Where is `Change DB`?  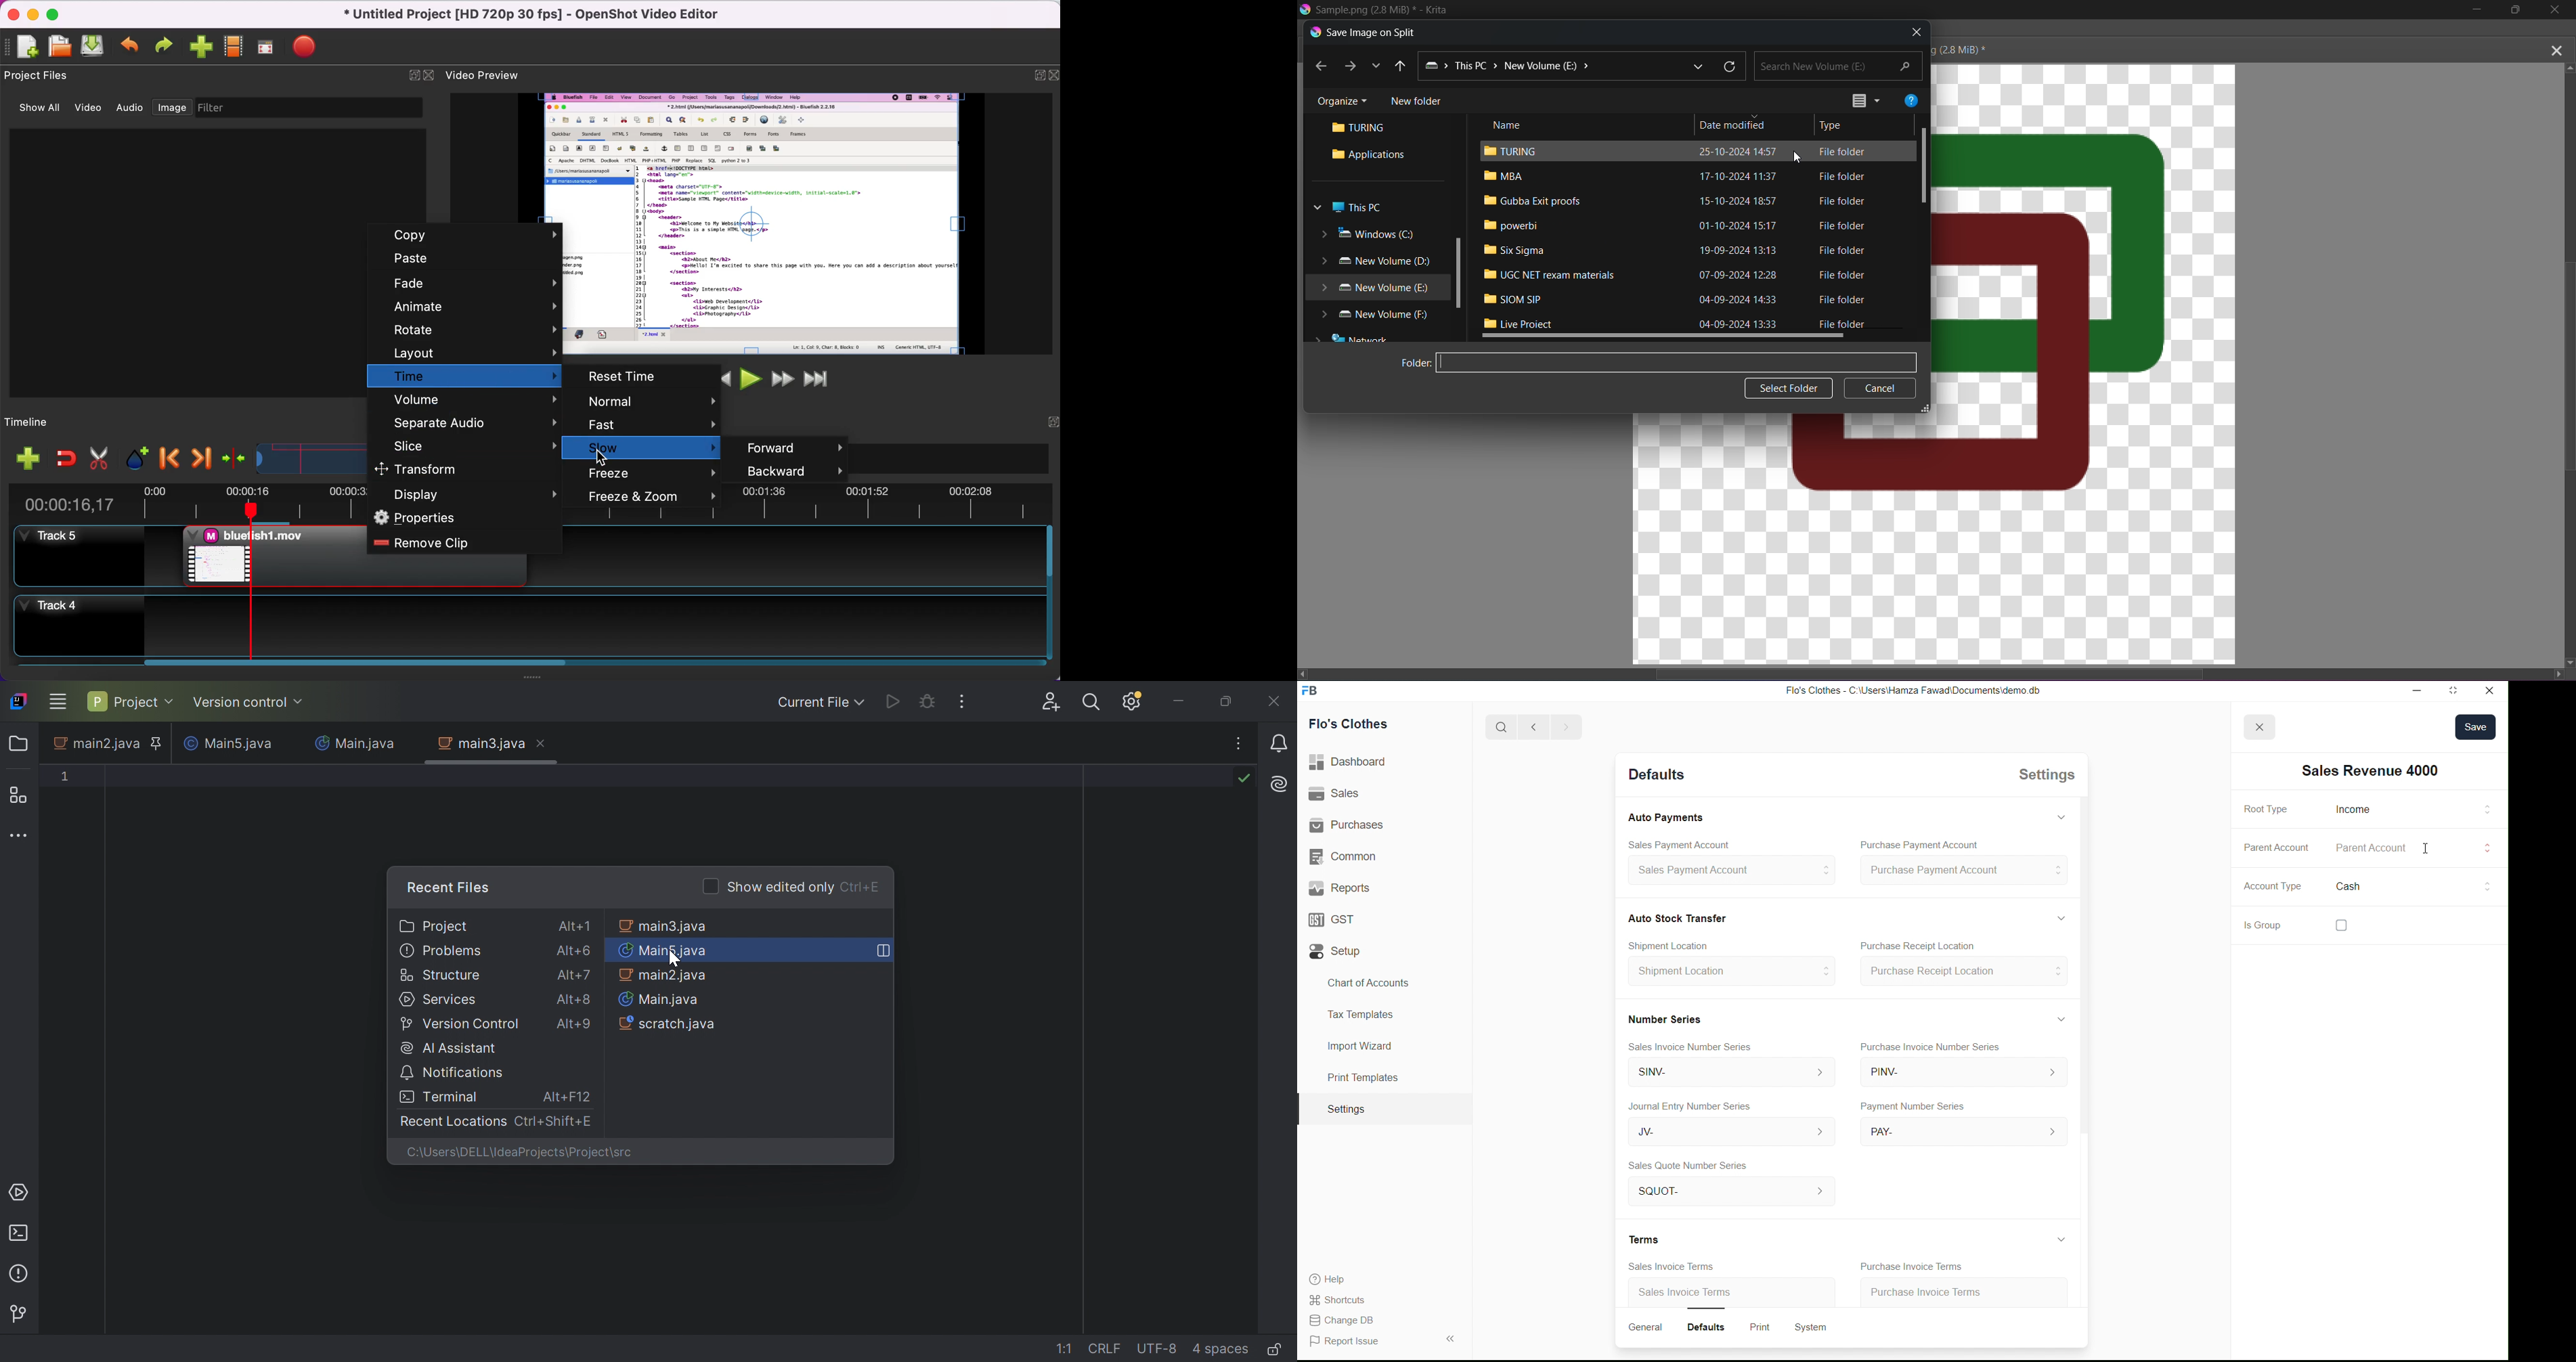
Change DB is located at coordinates (1346, 1322).